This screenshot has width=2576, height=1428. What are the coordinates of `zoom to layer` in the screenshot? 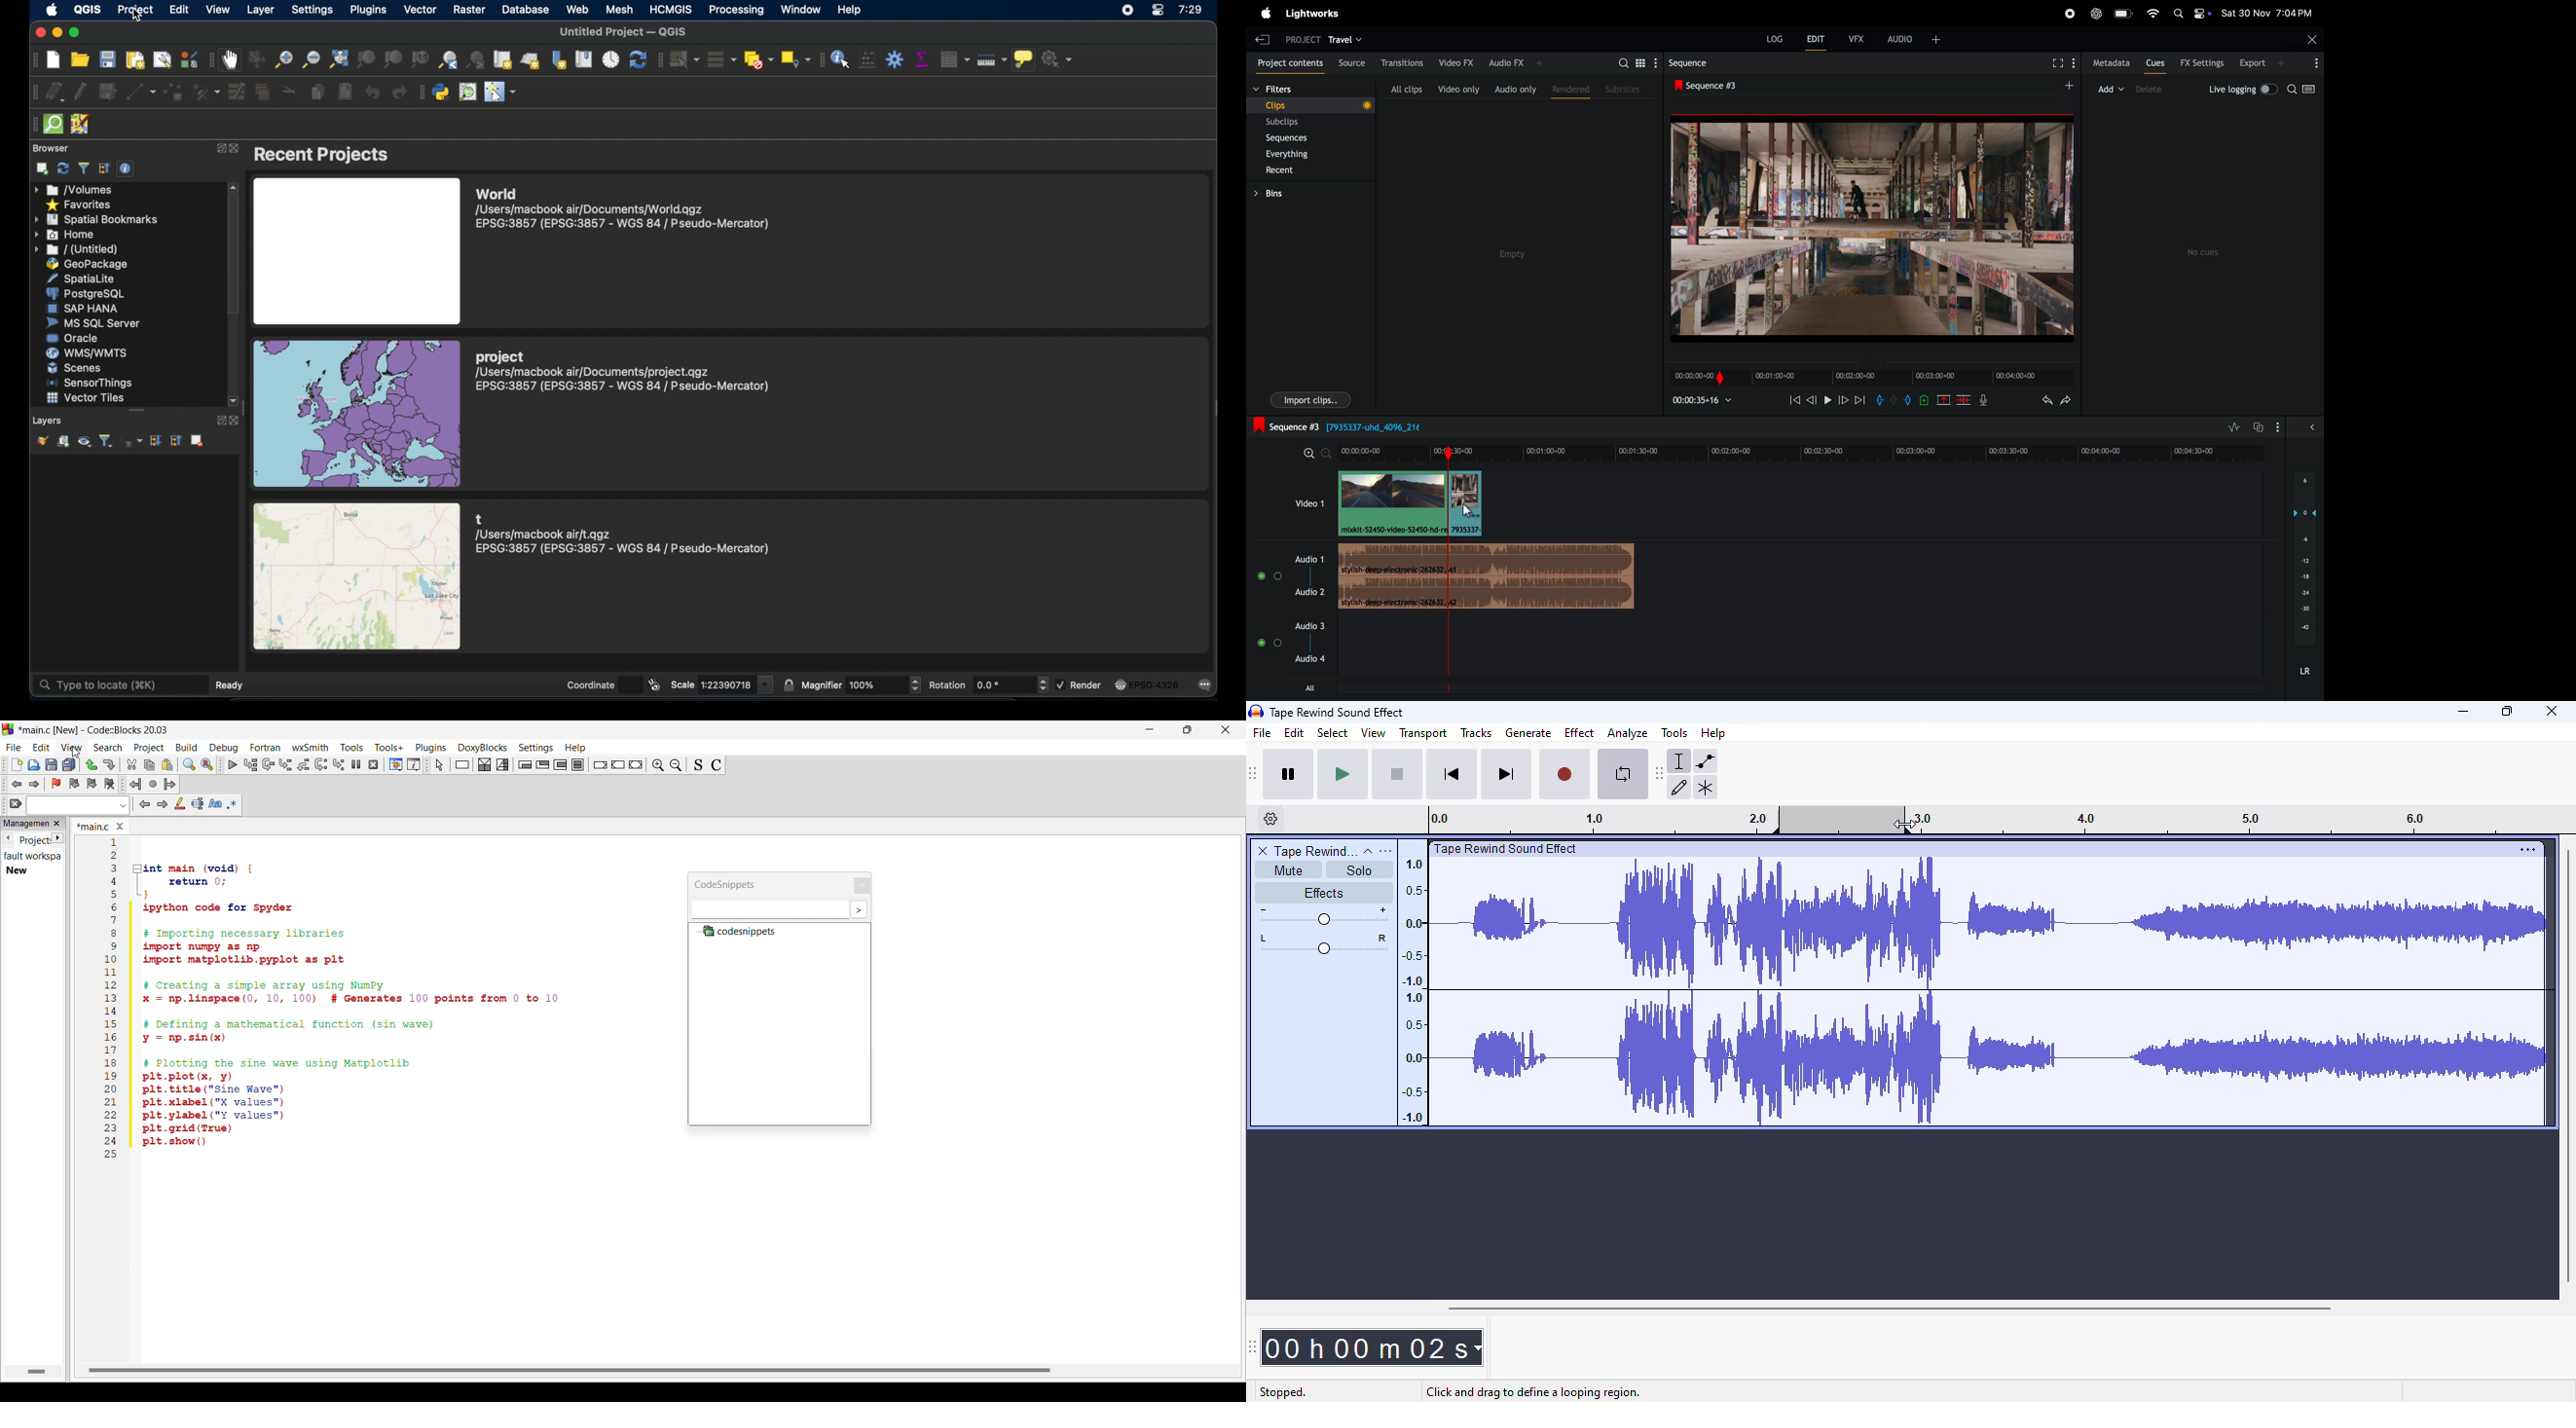 It's located at (393, 59).